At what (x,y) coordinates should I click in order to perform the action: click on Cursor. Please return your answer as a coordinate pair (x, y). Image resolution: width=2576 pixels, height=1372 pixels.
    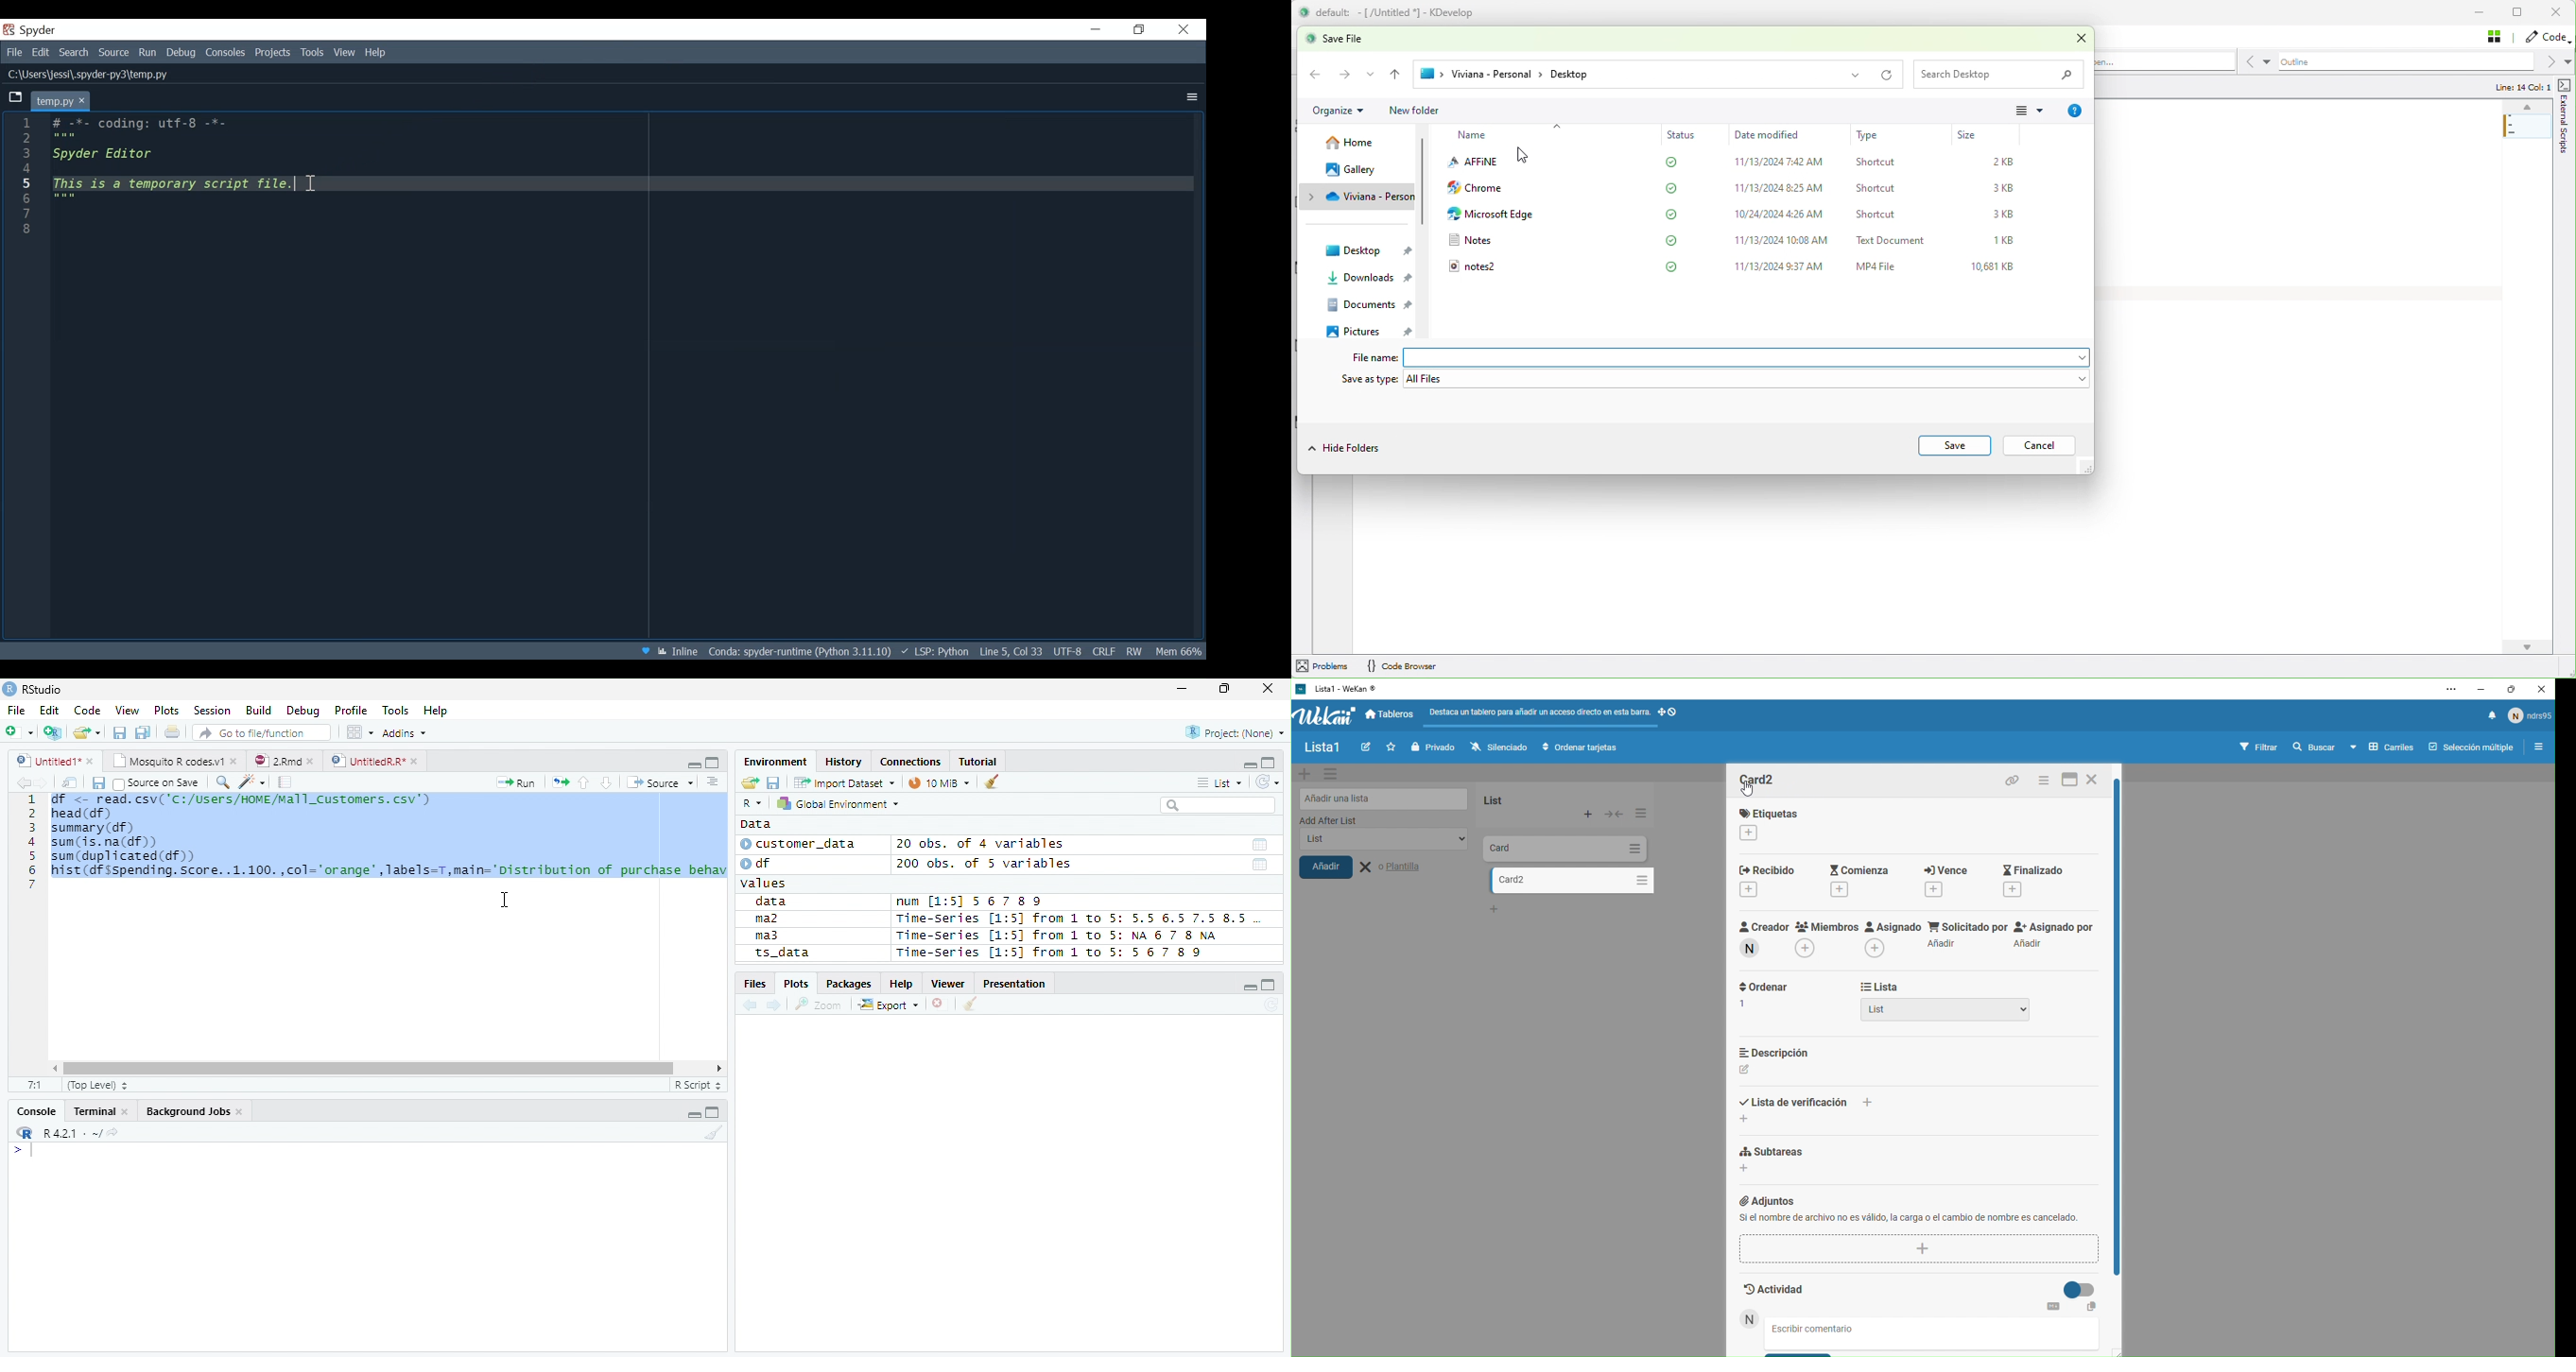
    Looking at the image, I should click on (505, 900).